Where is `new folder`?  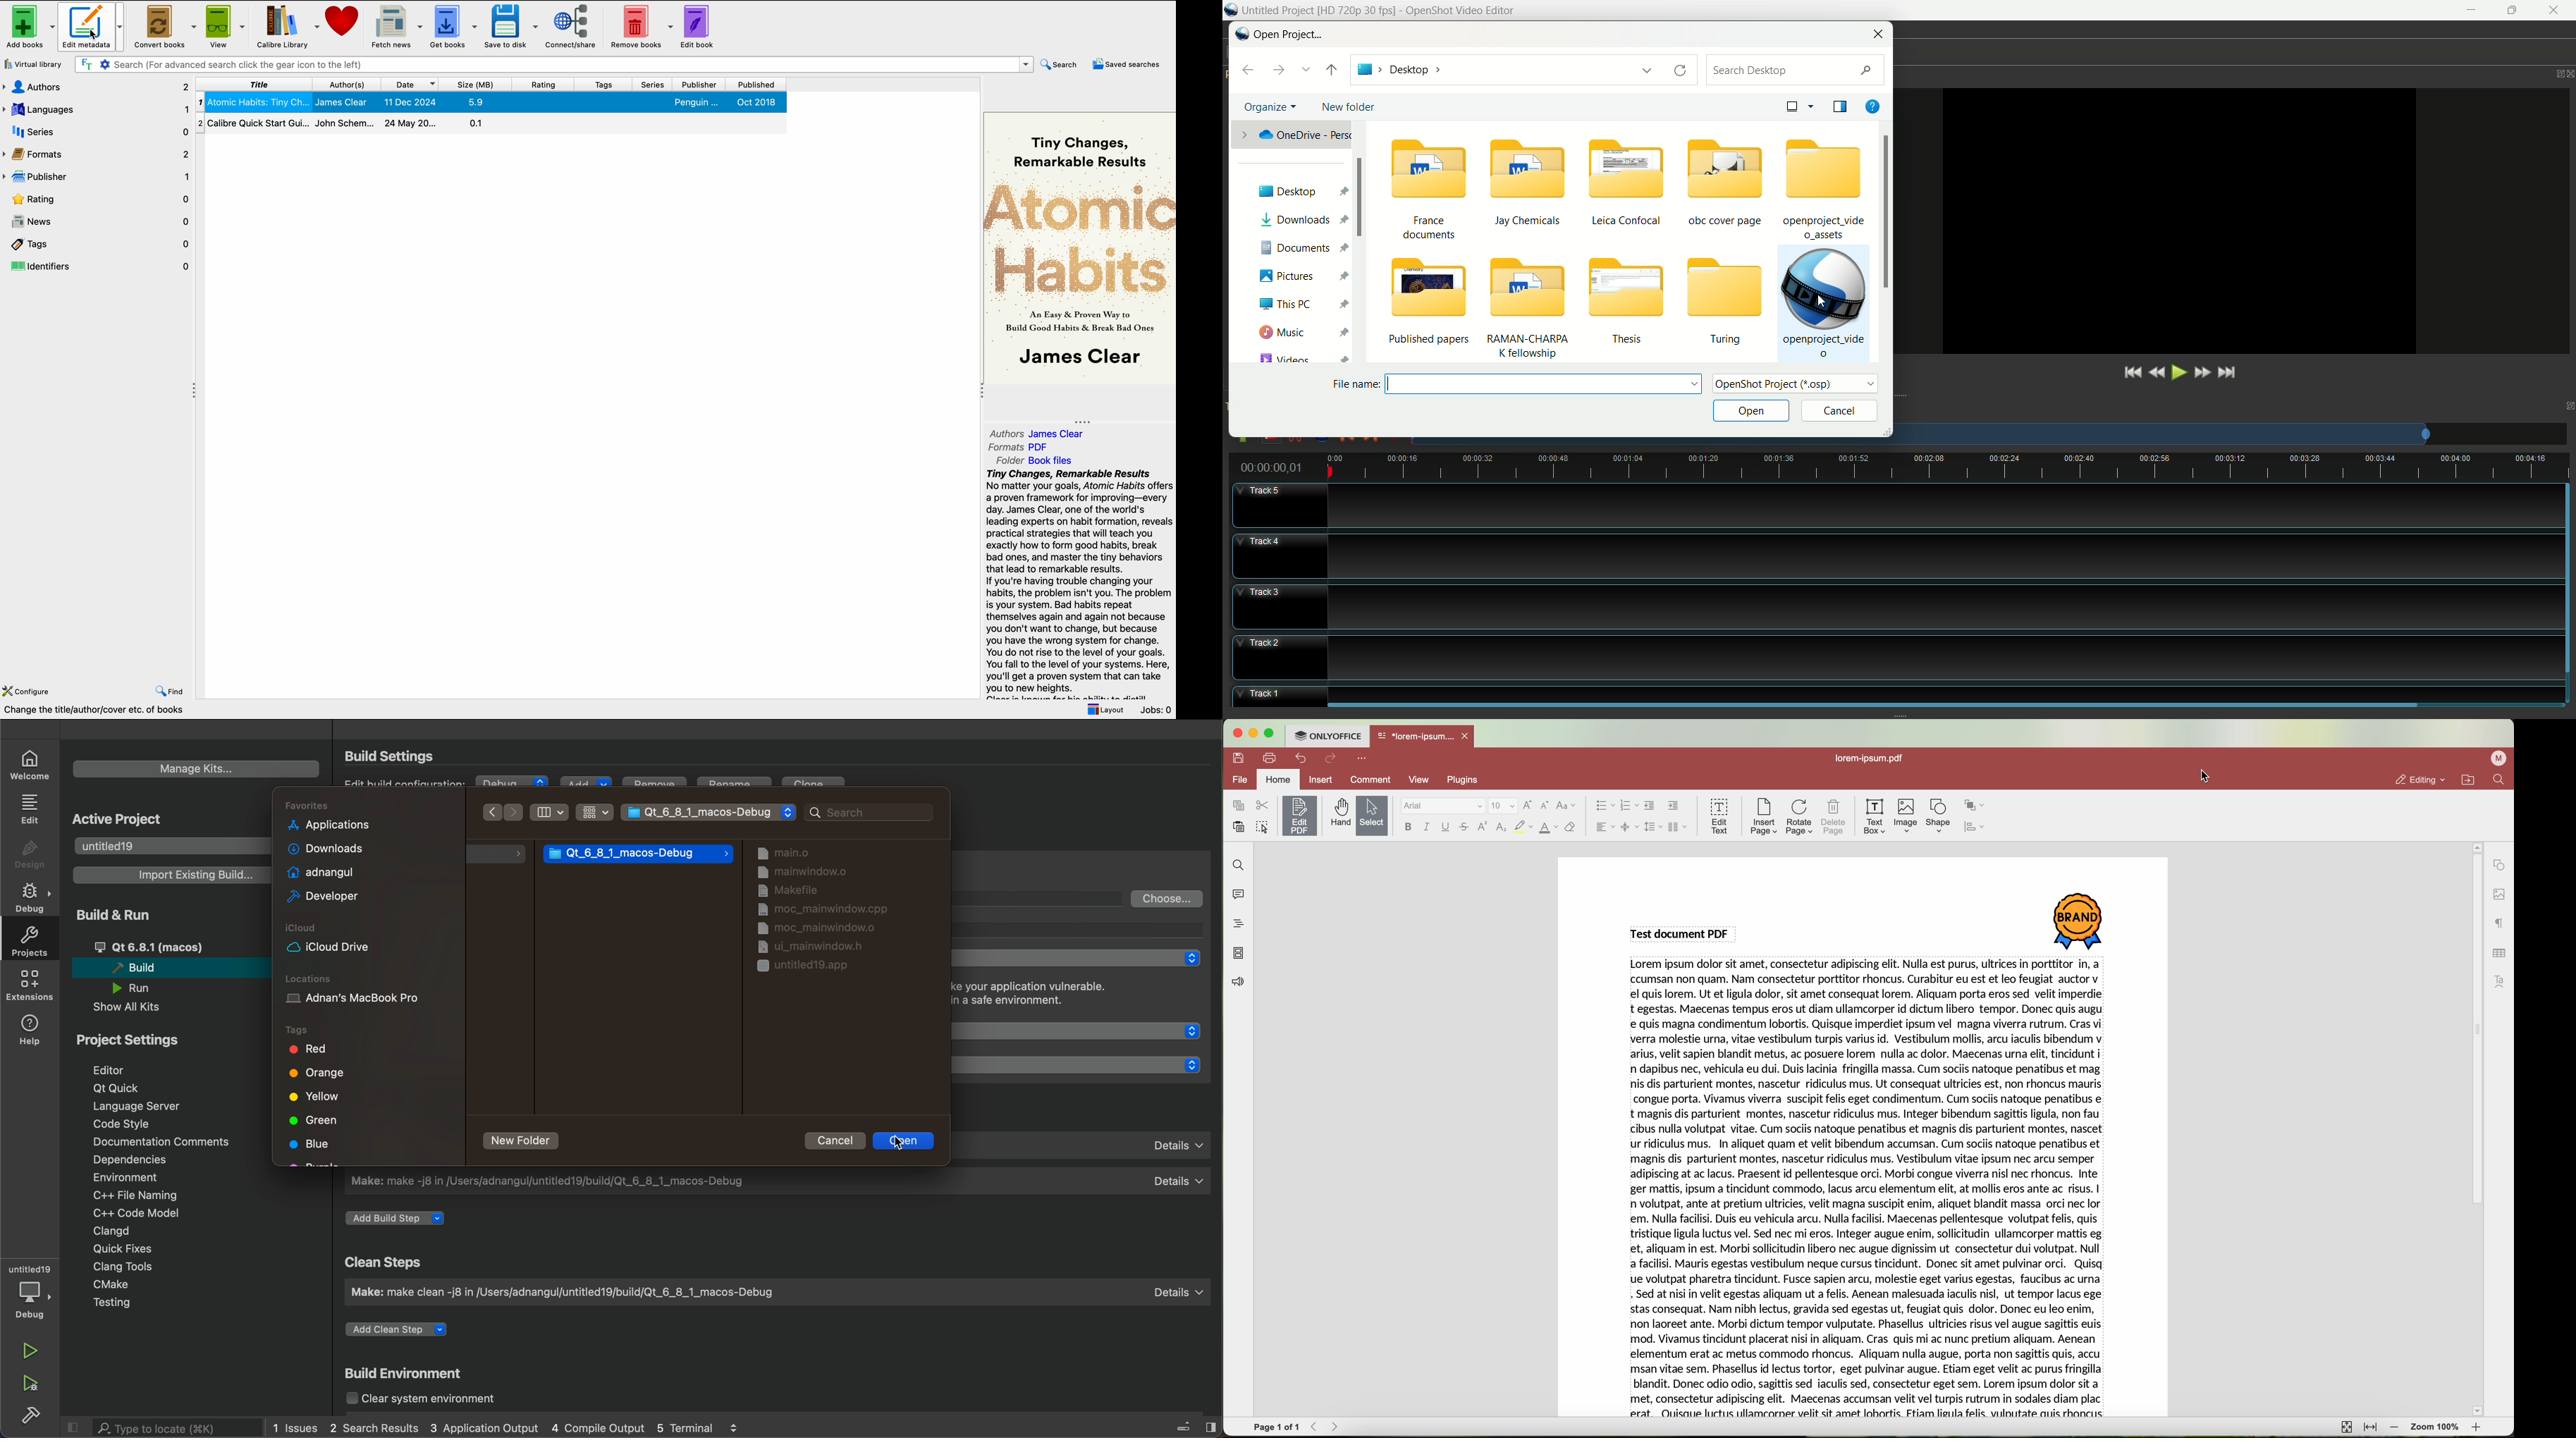 new folder is located at coordinates (1351, 106).